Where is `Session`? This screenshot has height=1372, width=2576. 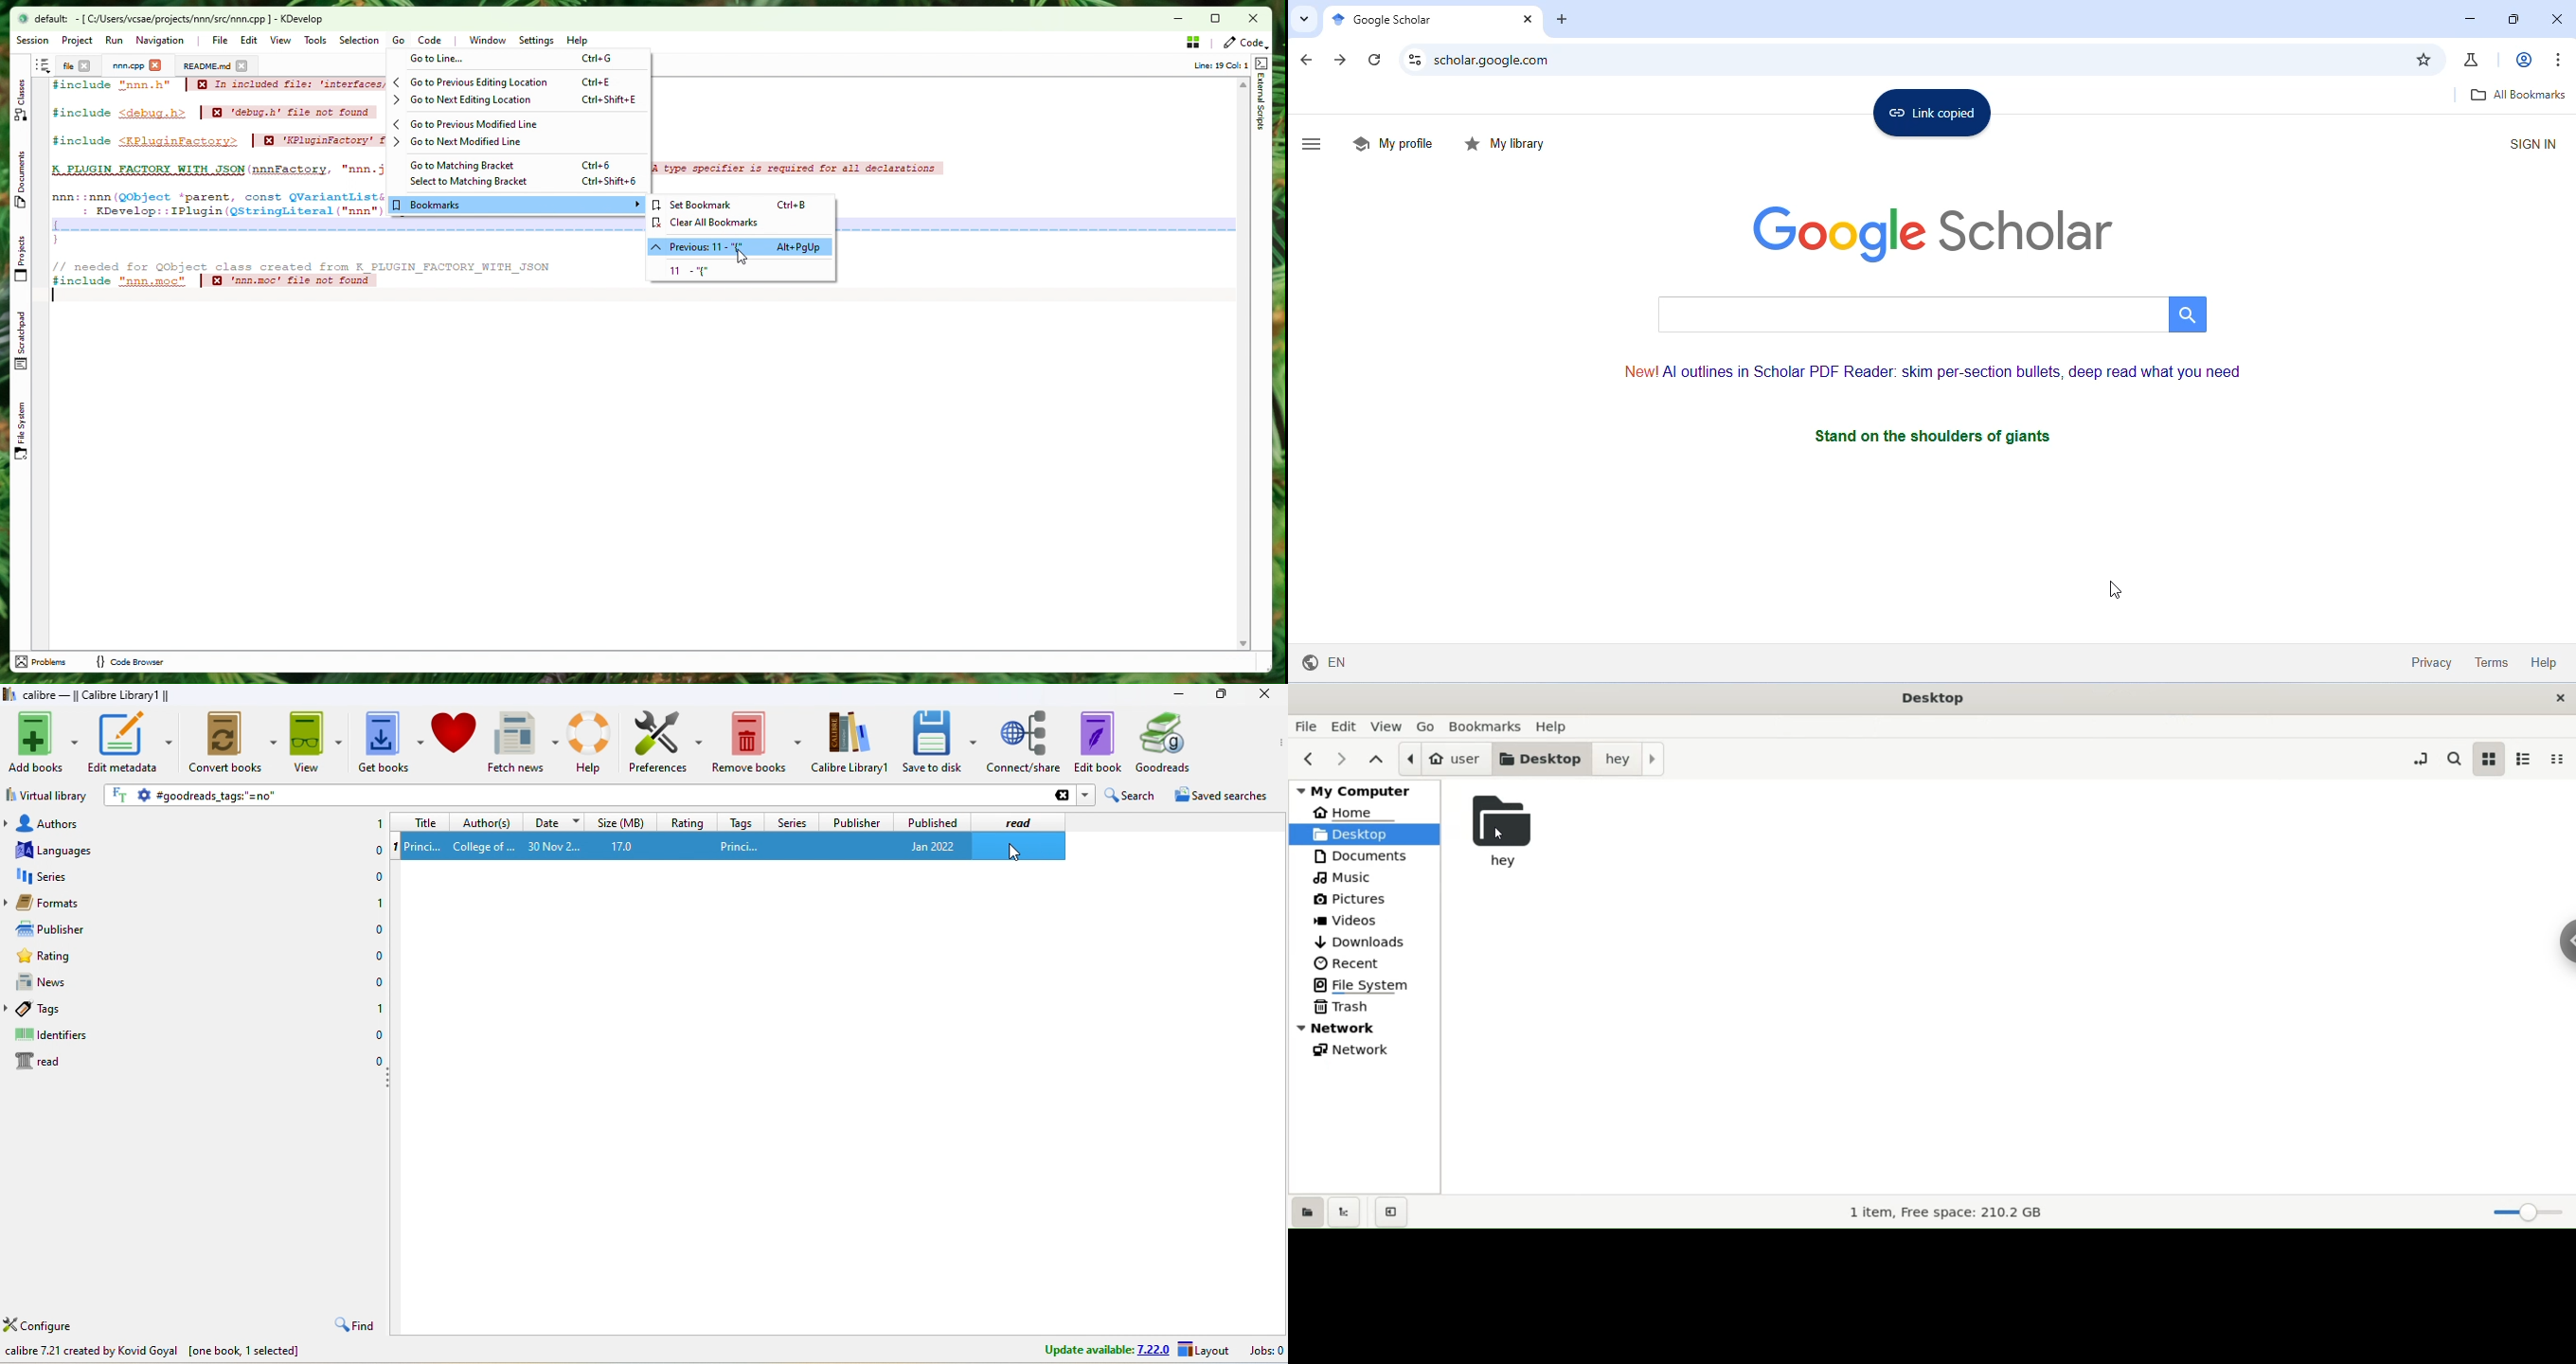 Session is located at coordinates (35, 41).